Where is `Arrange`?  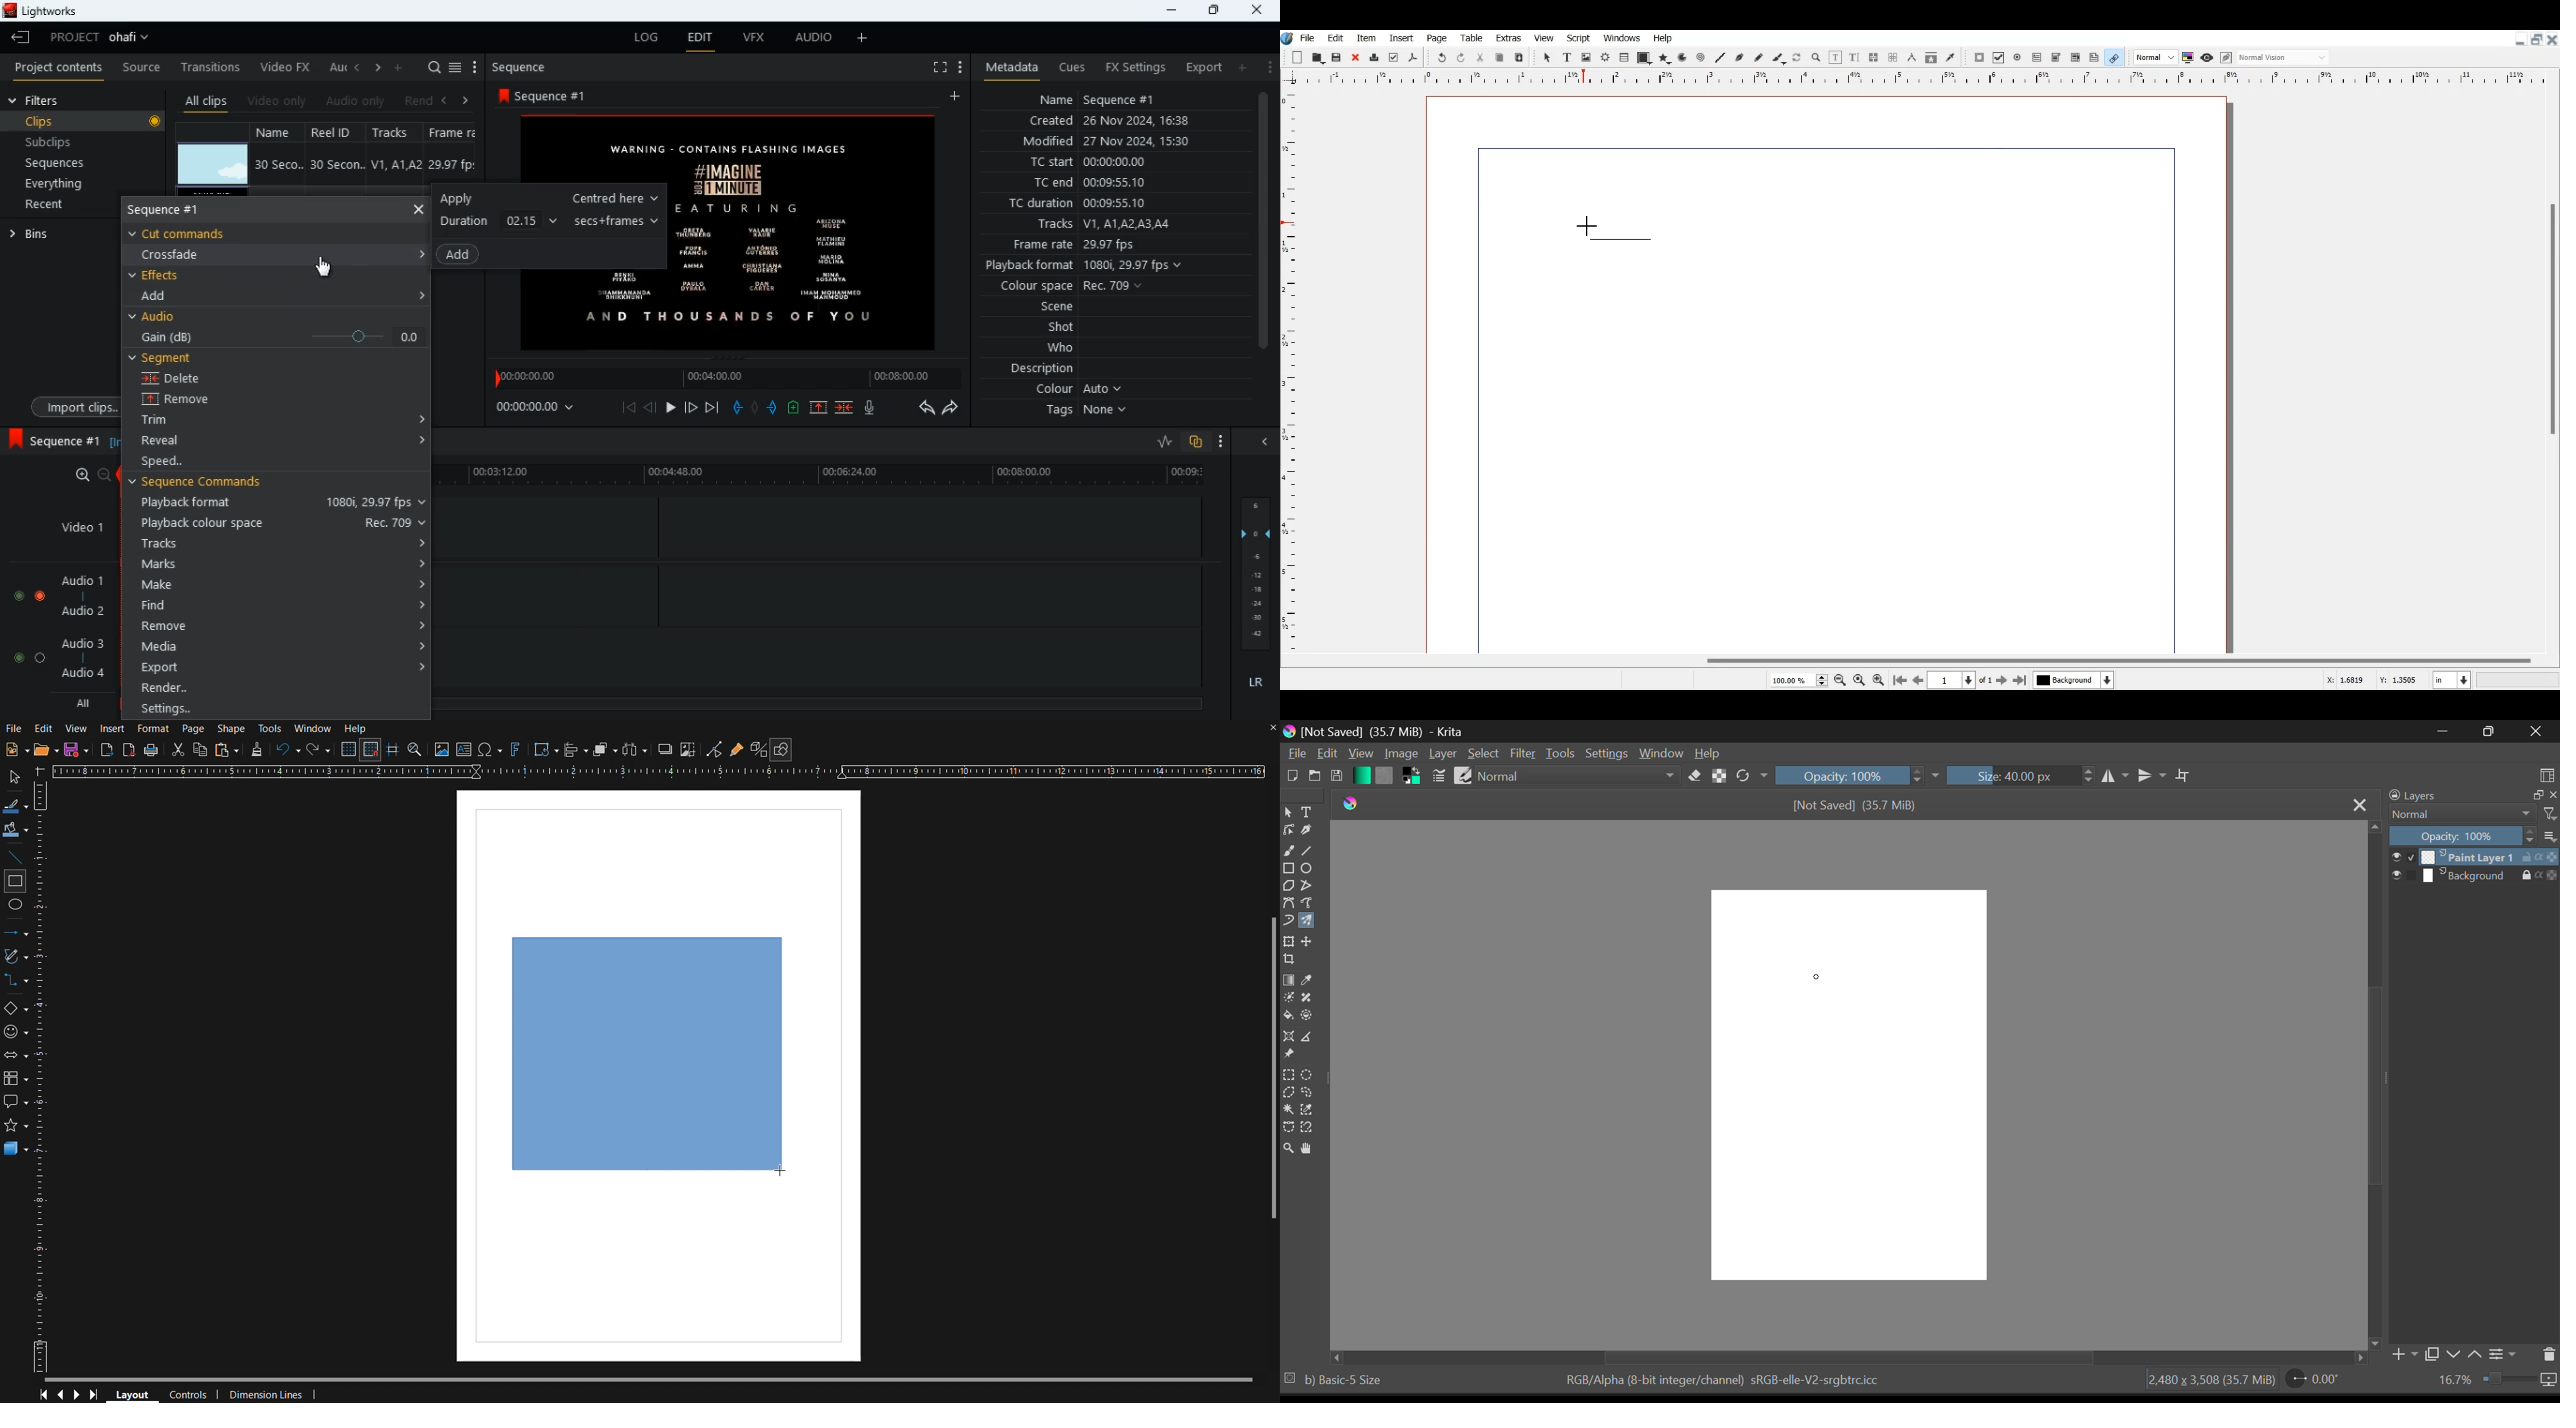
Arrange is located at coordinates (605, 749).